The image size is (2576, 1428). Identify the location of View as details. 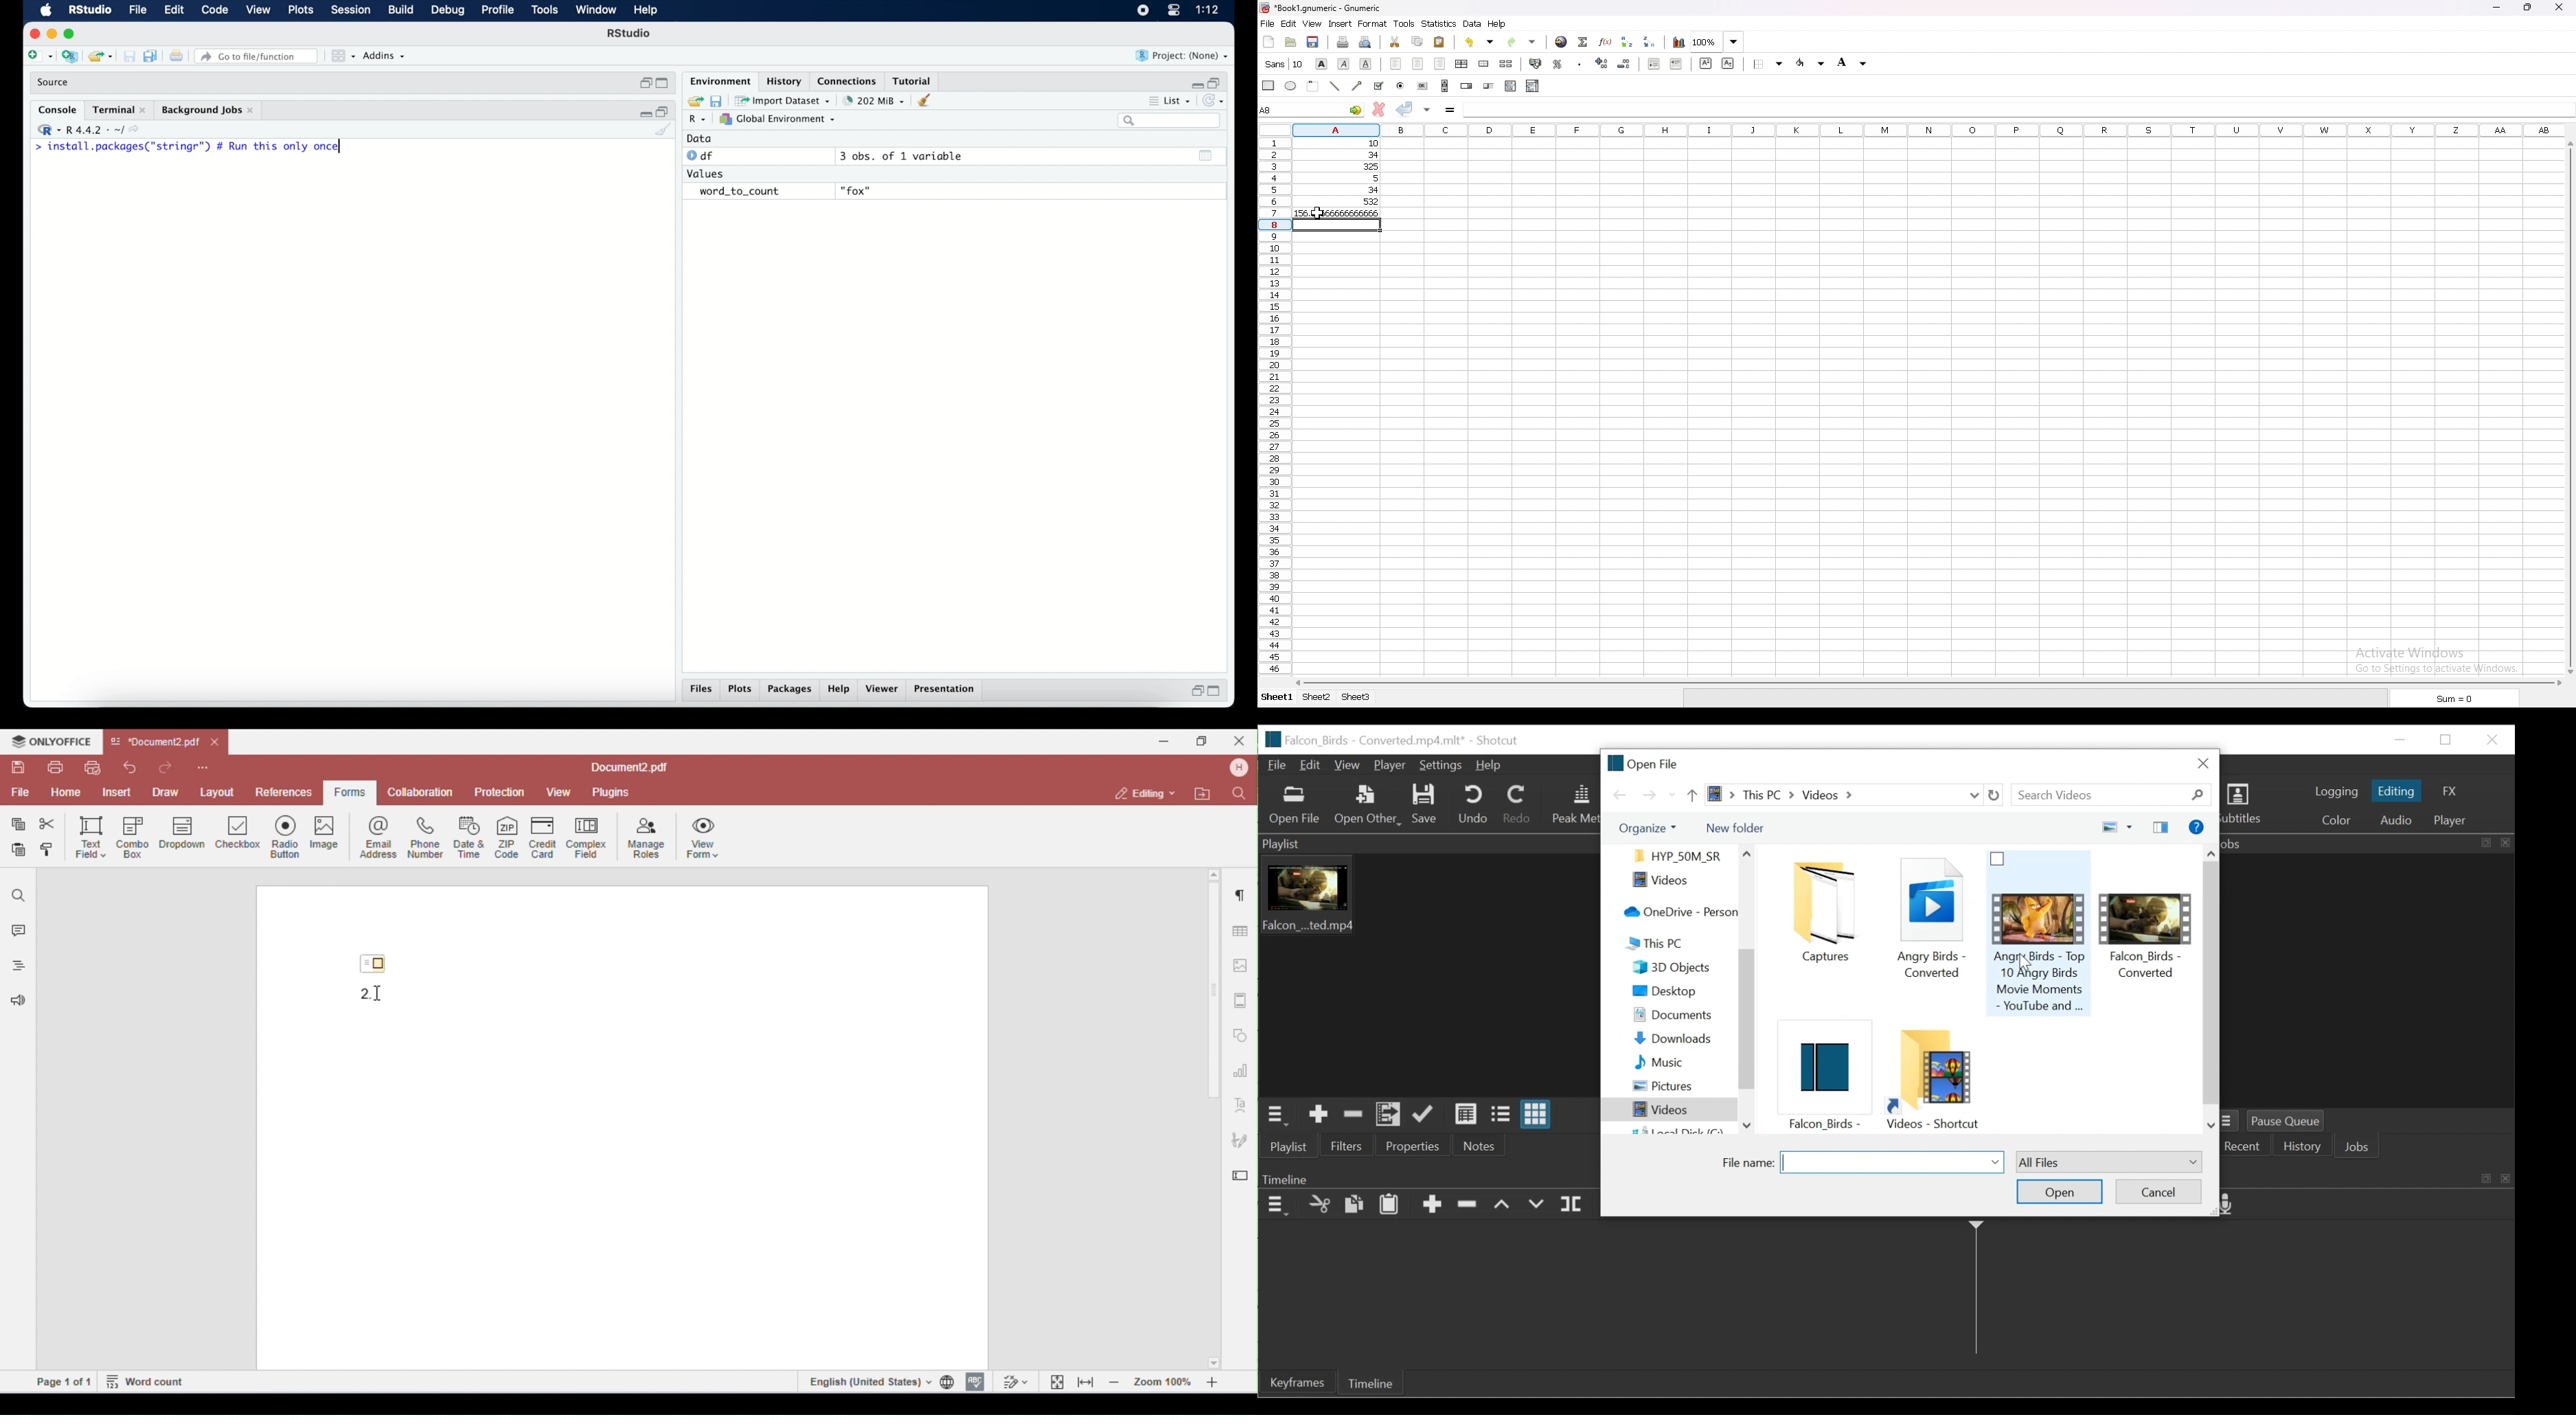
(1467, 1116).